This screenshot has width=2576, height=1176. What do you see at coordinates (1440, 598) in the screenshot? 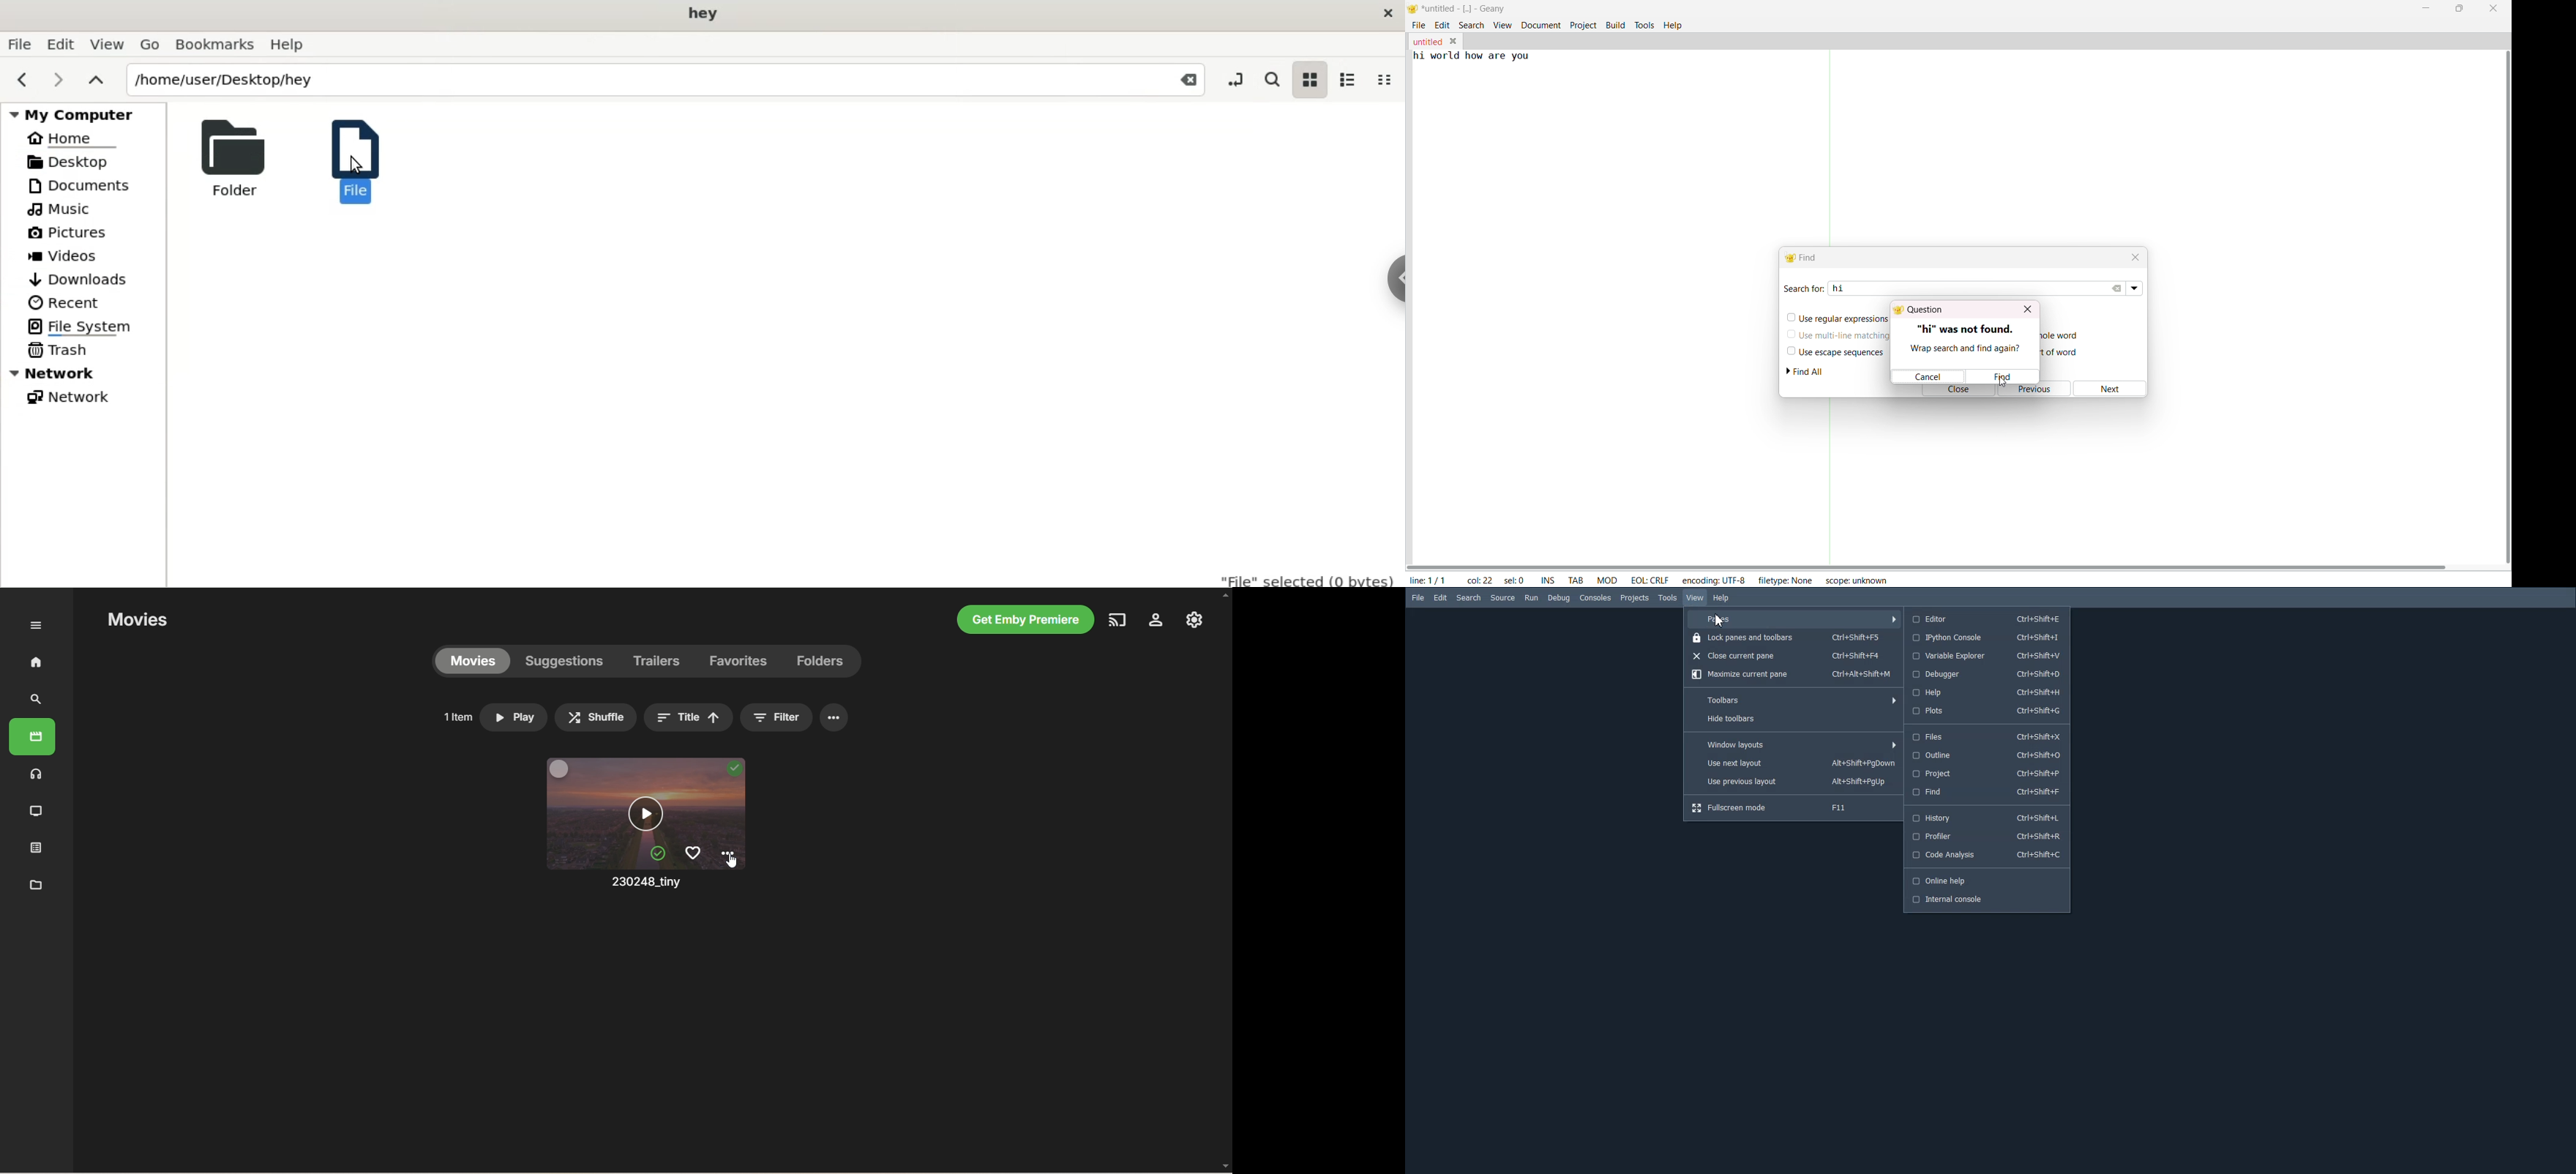
I see `Edit` at bounding box center [1440, 598].